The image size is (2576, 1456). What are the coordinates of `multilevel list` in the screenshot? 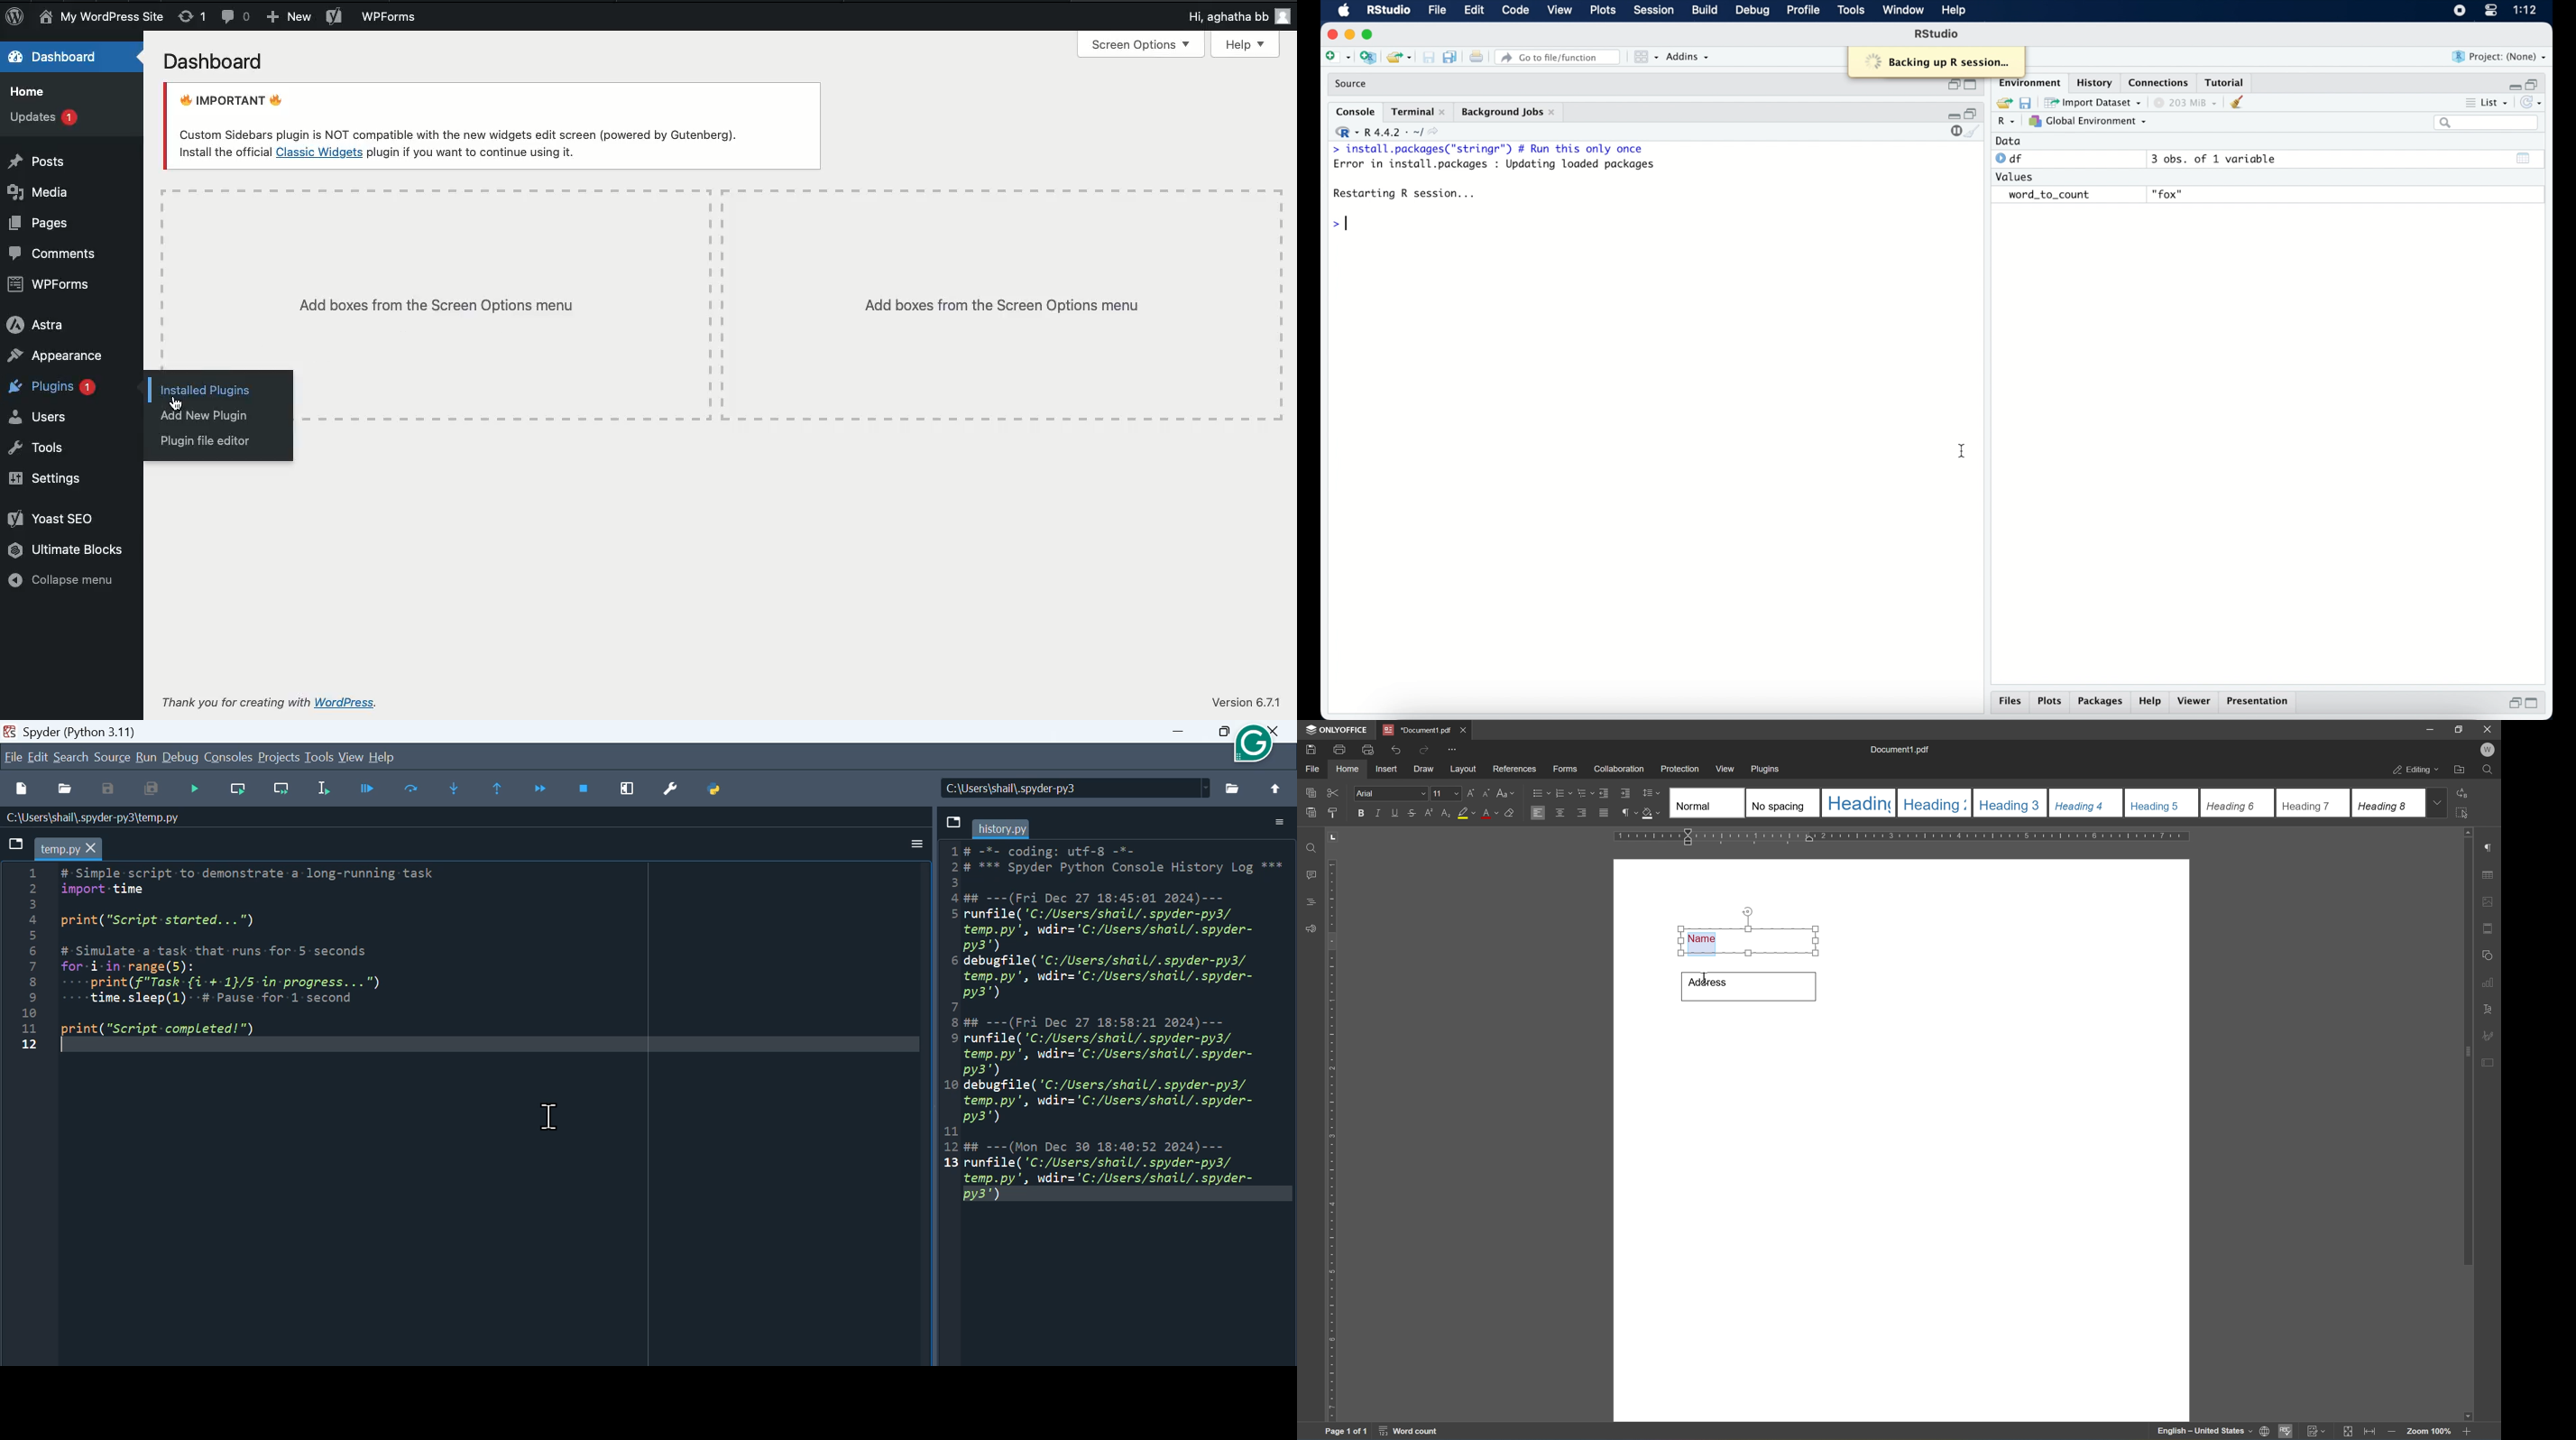 It's located at (1584, 793).